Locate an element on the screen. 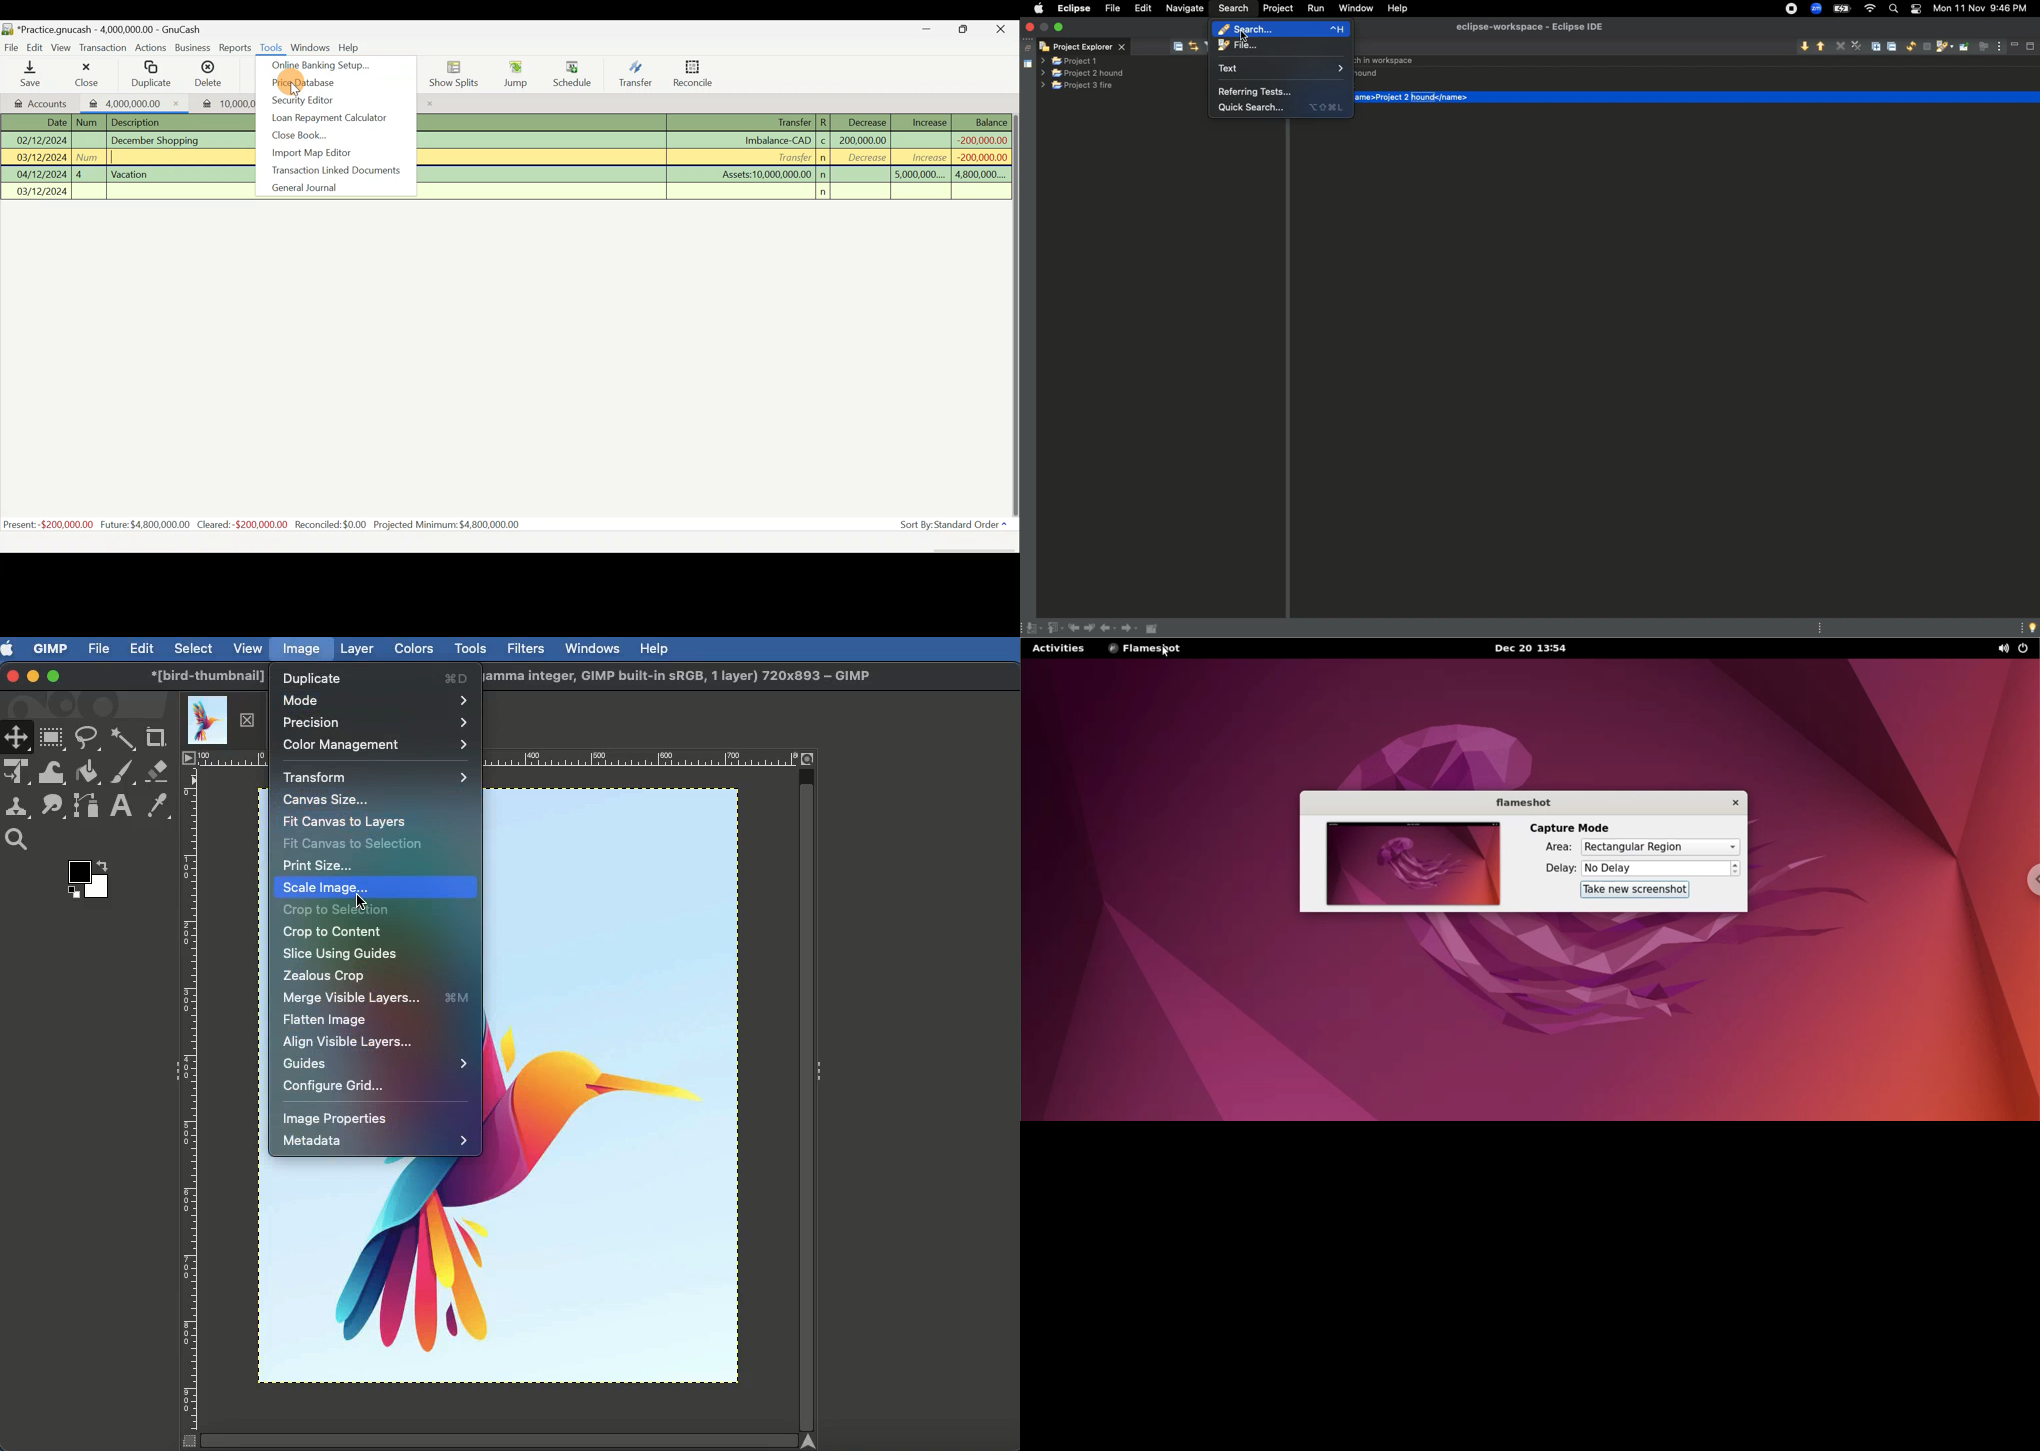 The image size is (2044, 1456). Loan repayment calculator is located at coordinates (328, 117).